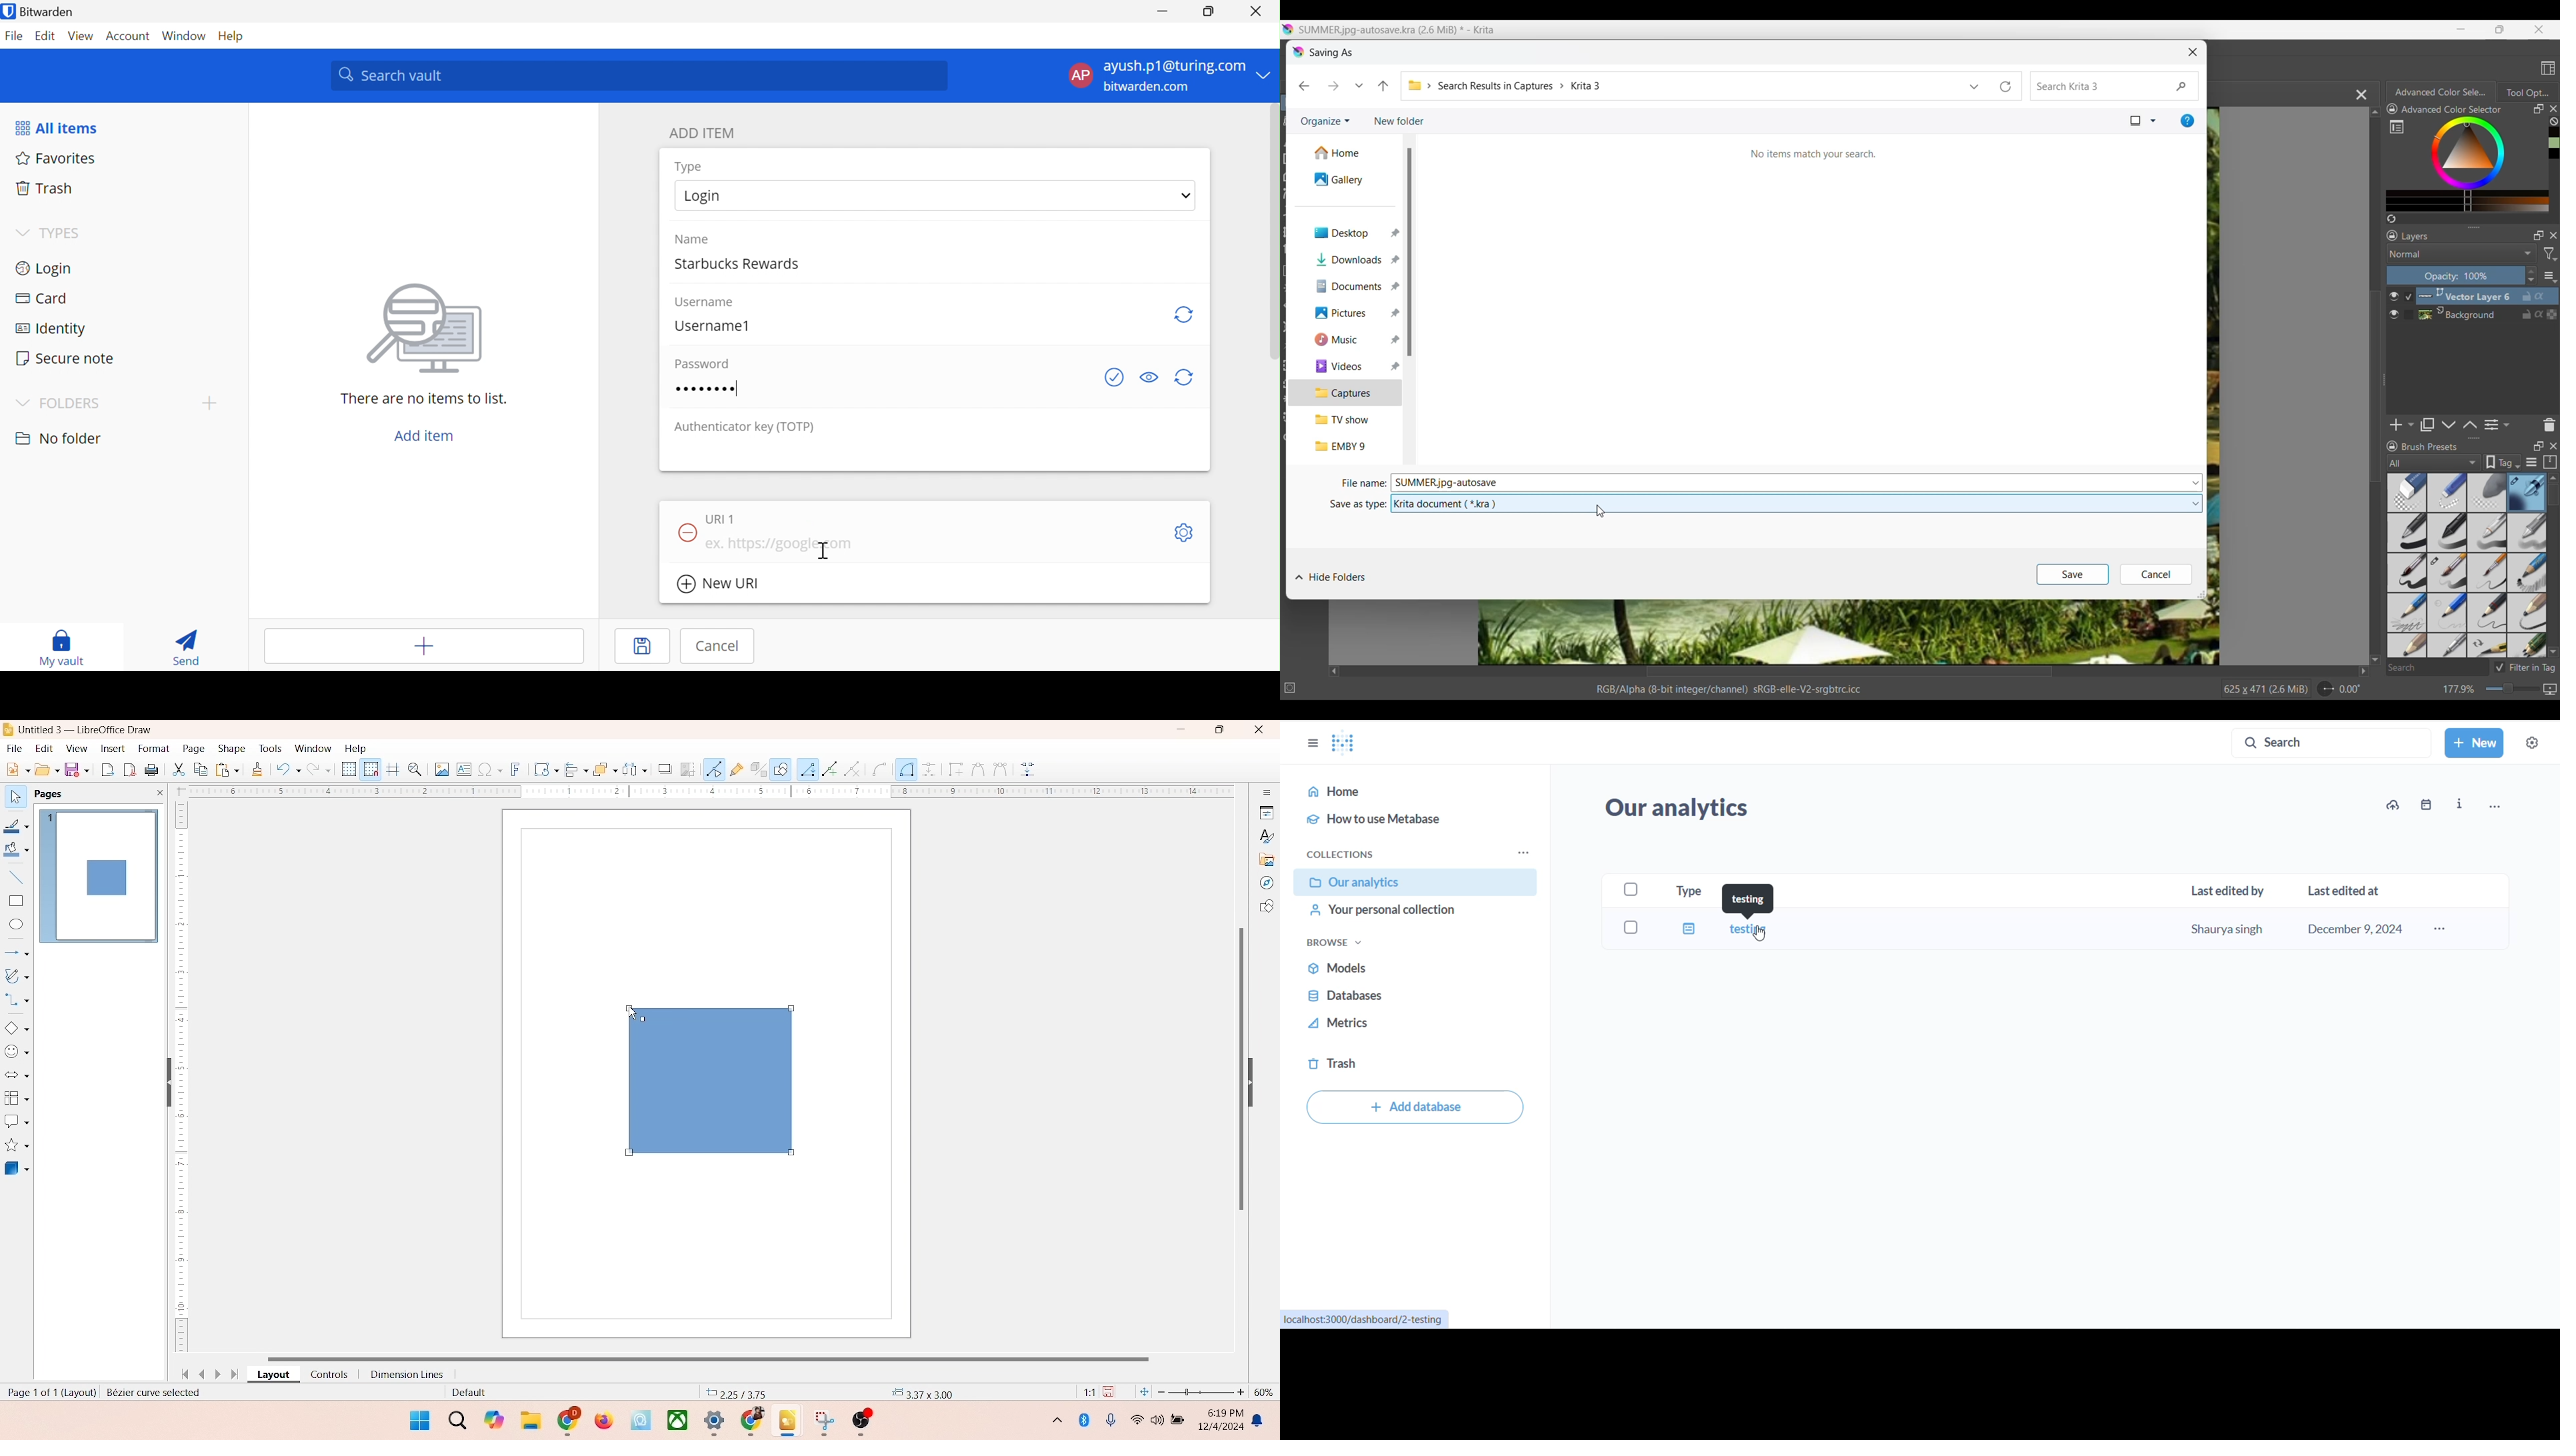 This screenshot has height=1456, width=2576. I want to click on Close interface, so click(2539, 29).